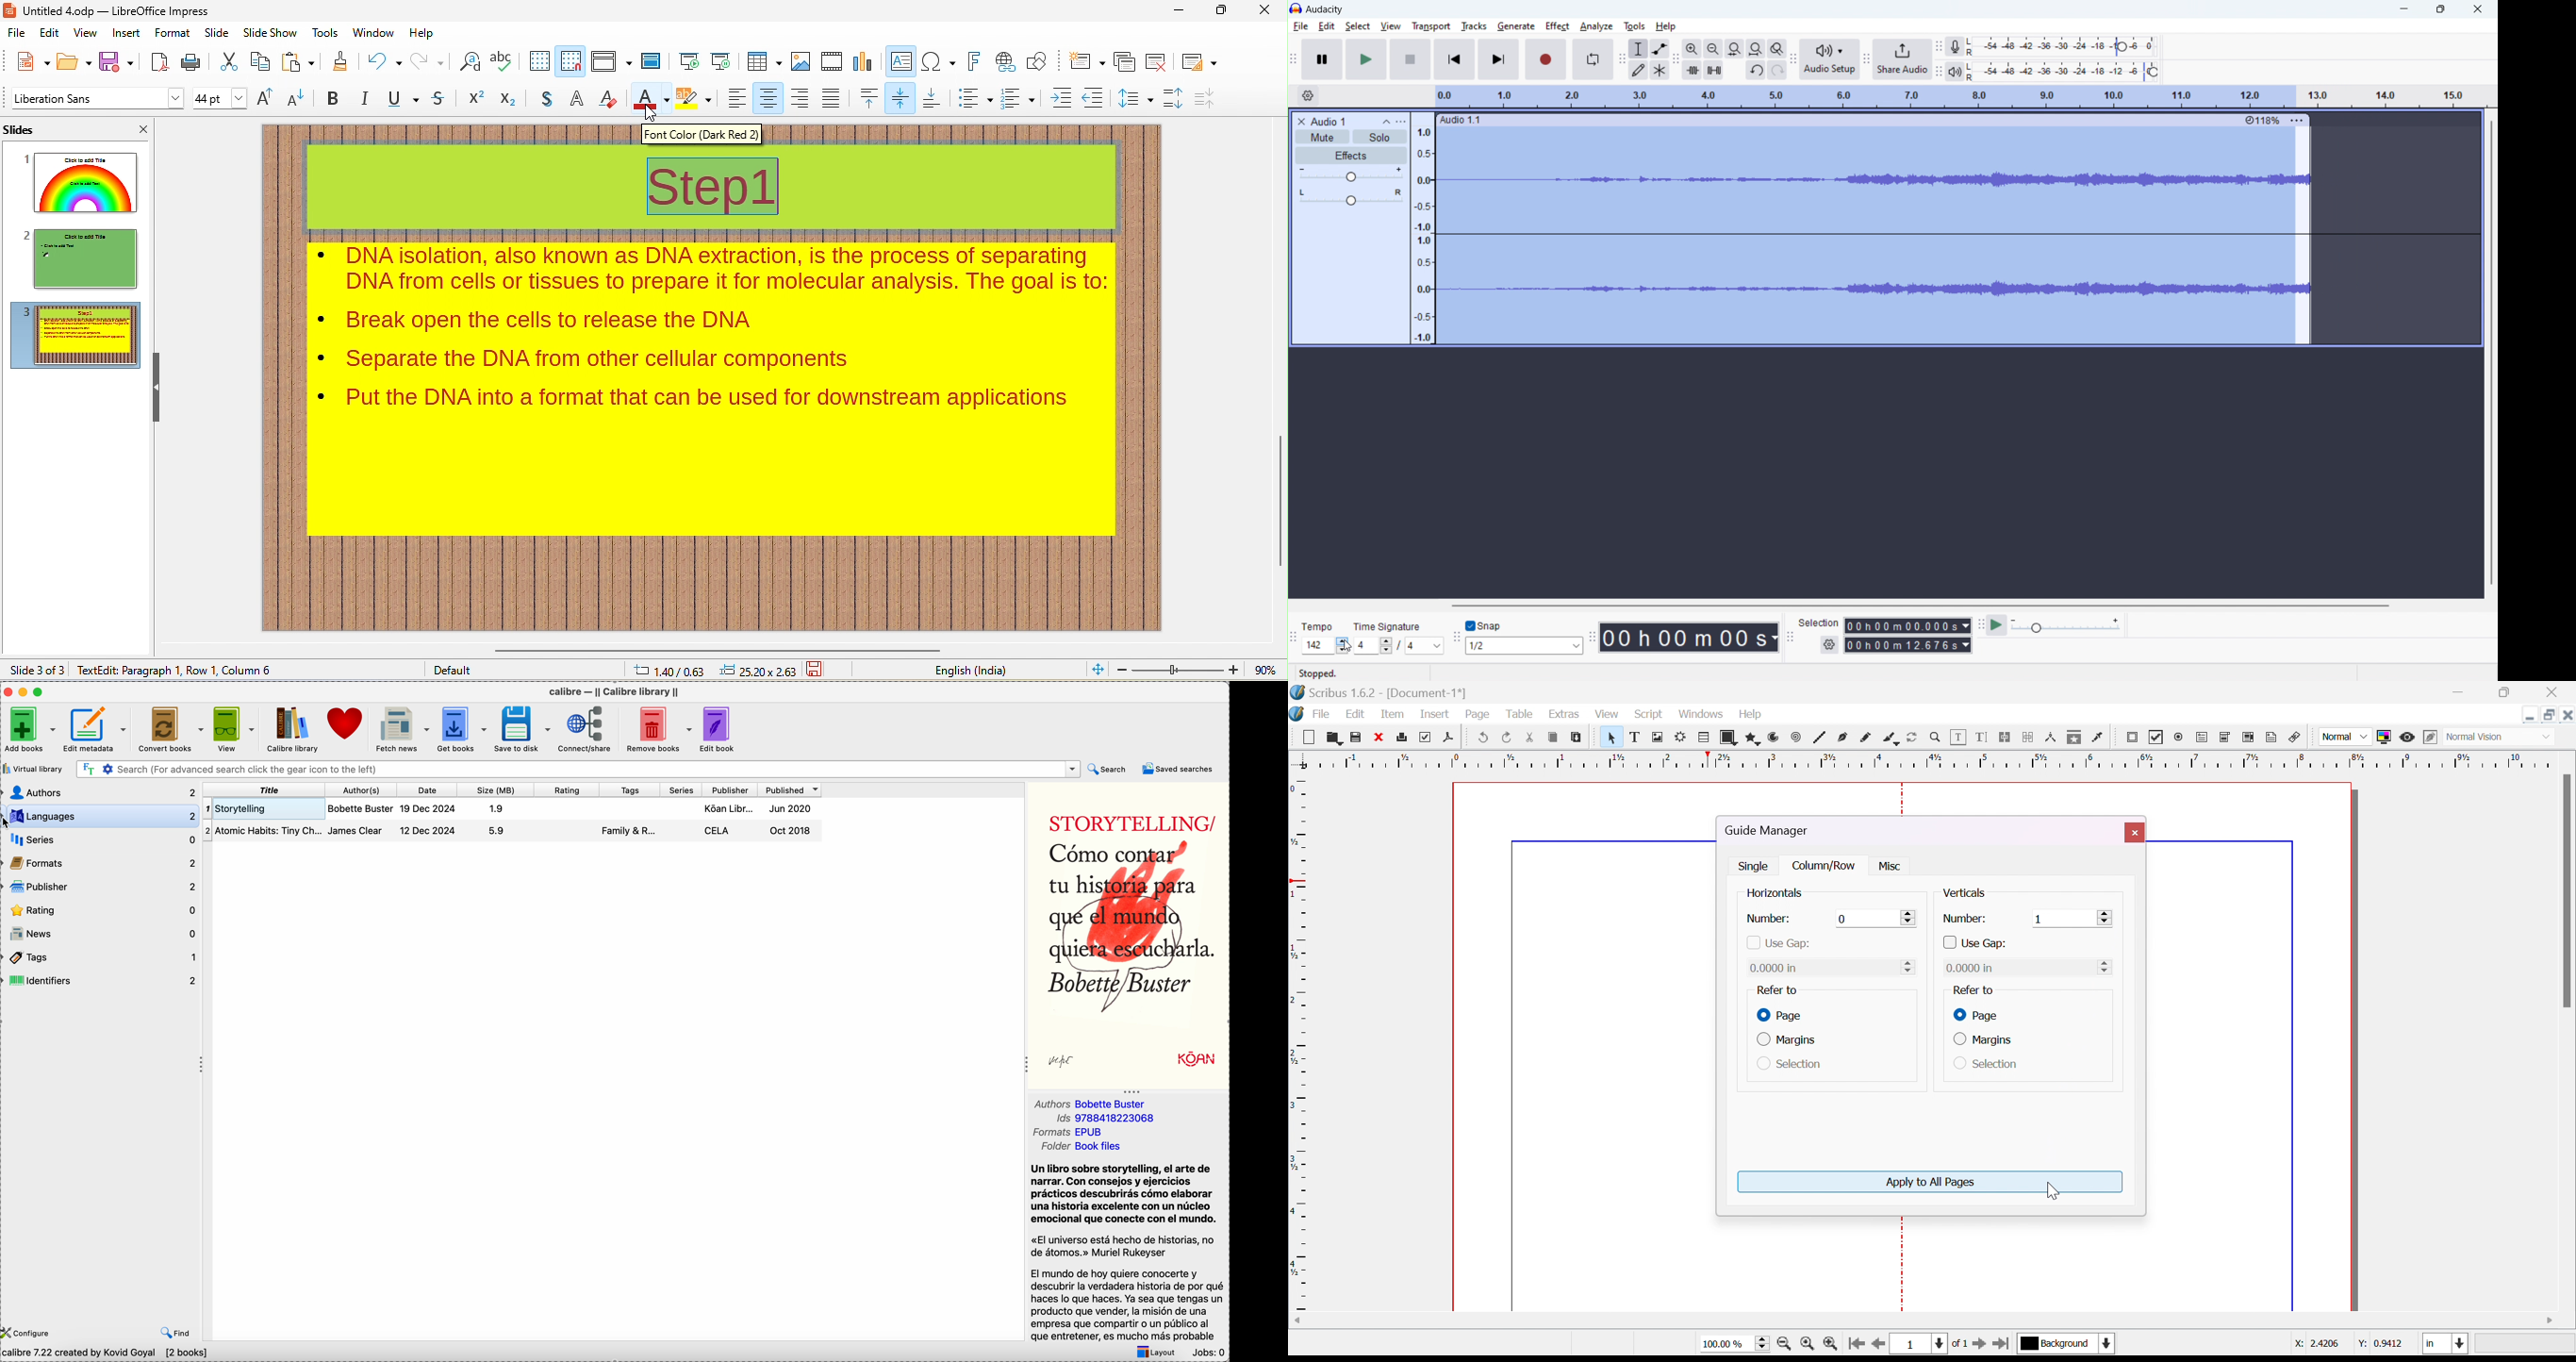  I want to click on remove books, so click(659, 729).